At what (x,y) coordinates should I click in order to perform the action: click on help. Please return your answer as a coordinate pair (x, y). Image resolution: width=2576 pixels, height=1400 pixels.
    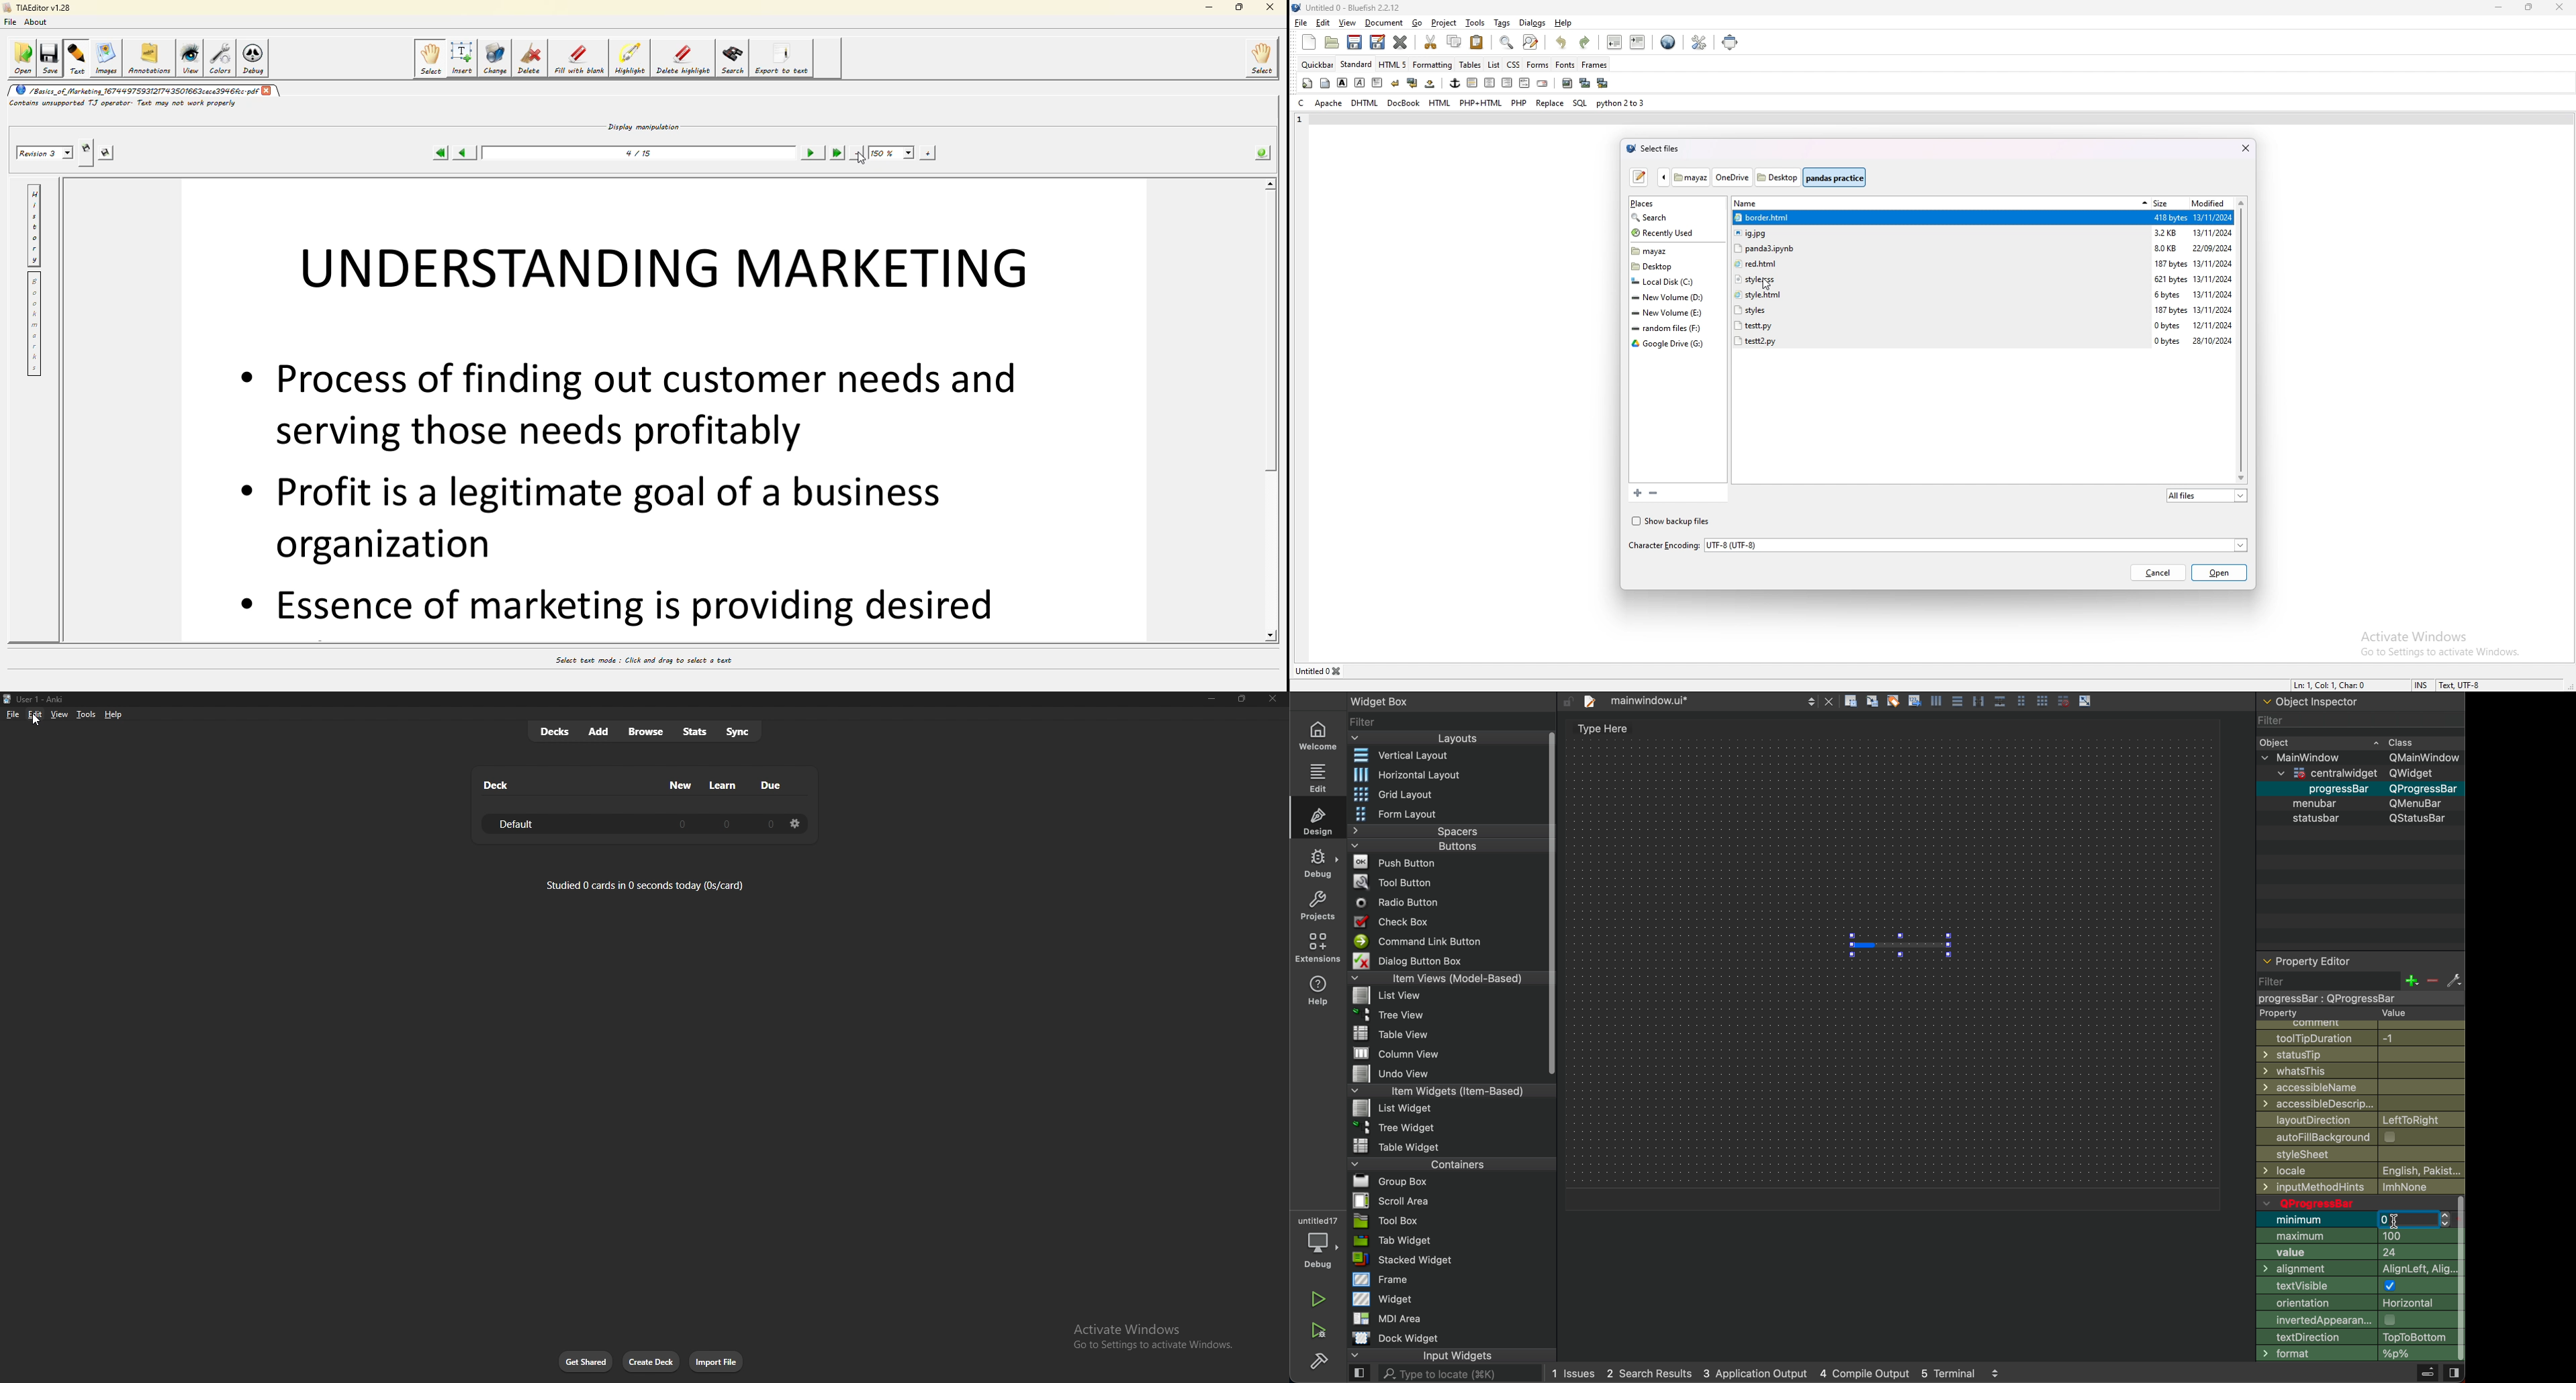
    Looking at the image, I should click on (1319, 990).